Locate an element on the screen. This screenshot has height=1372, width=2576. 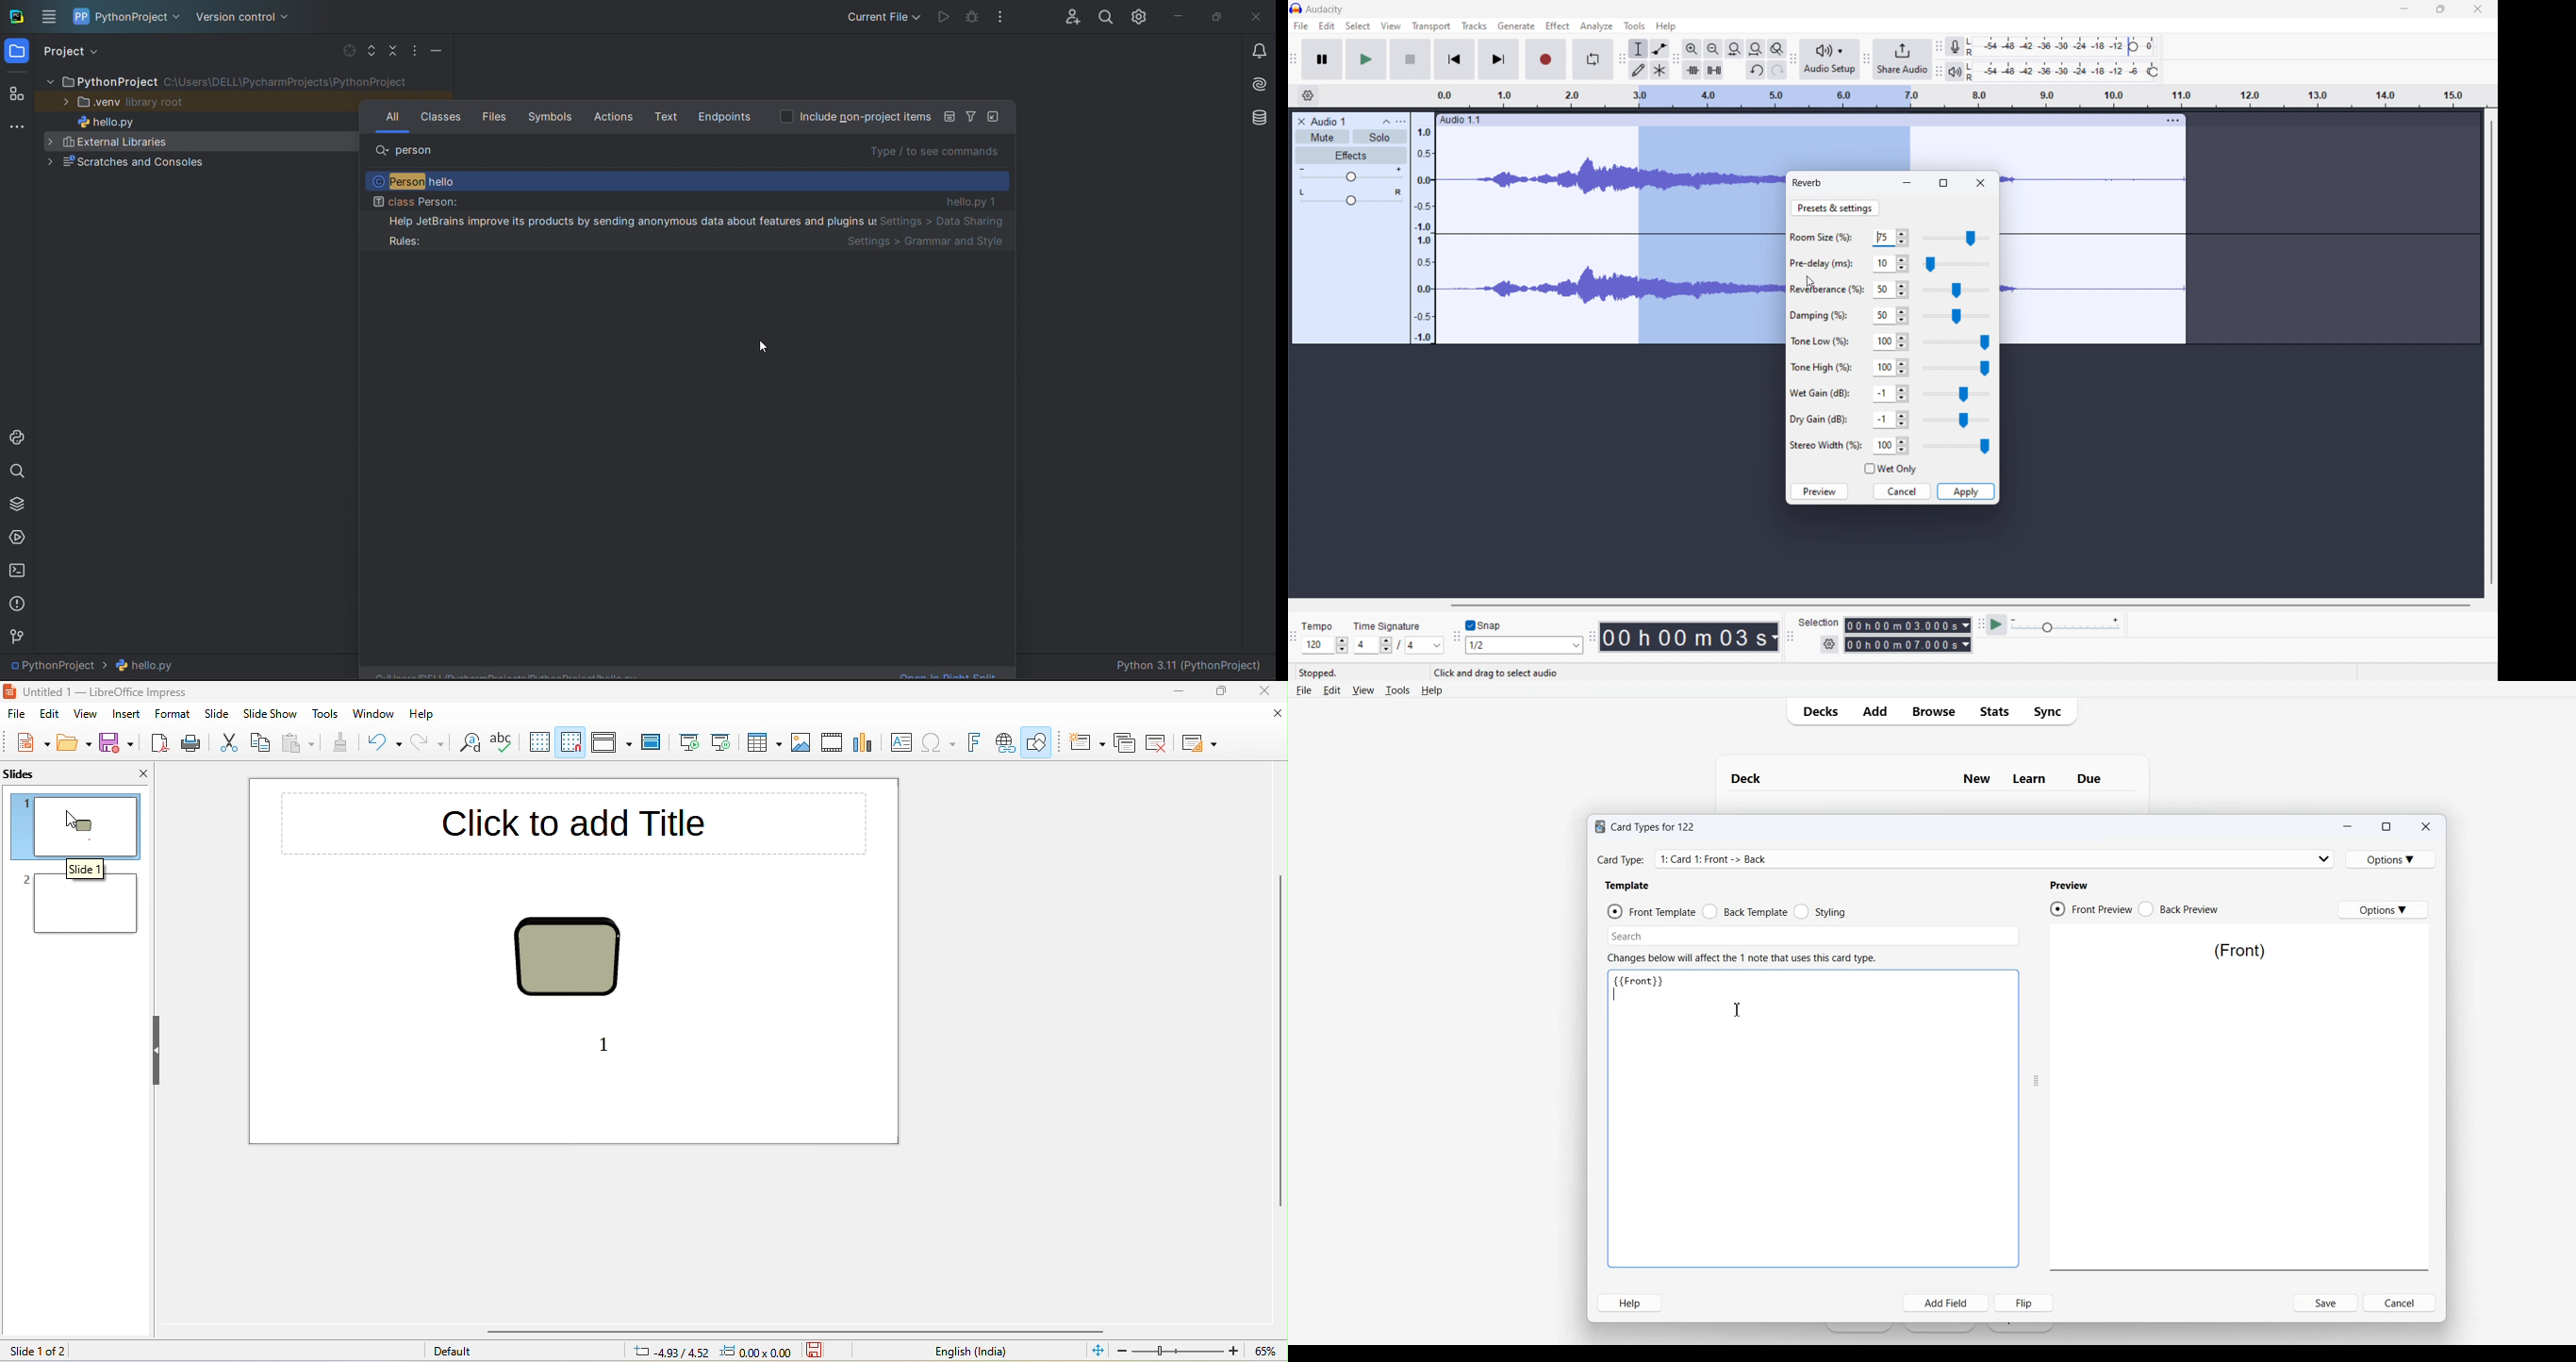
Selection is located at coordinates (1819, 624).